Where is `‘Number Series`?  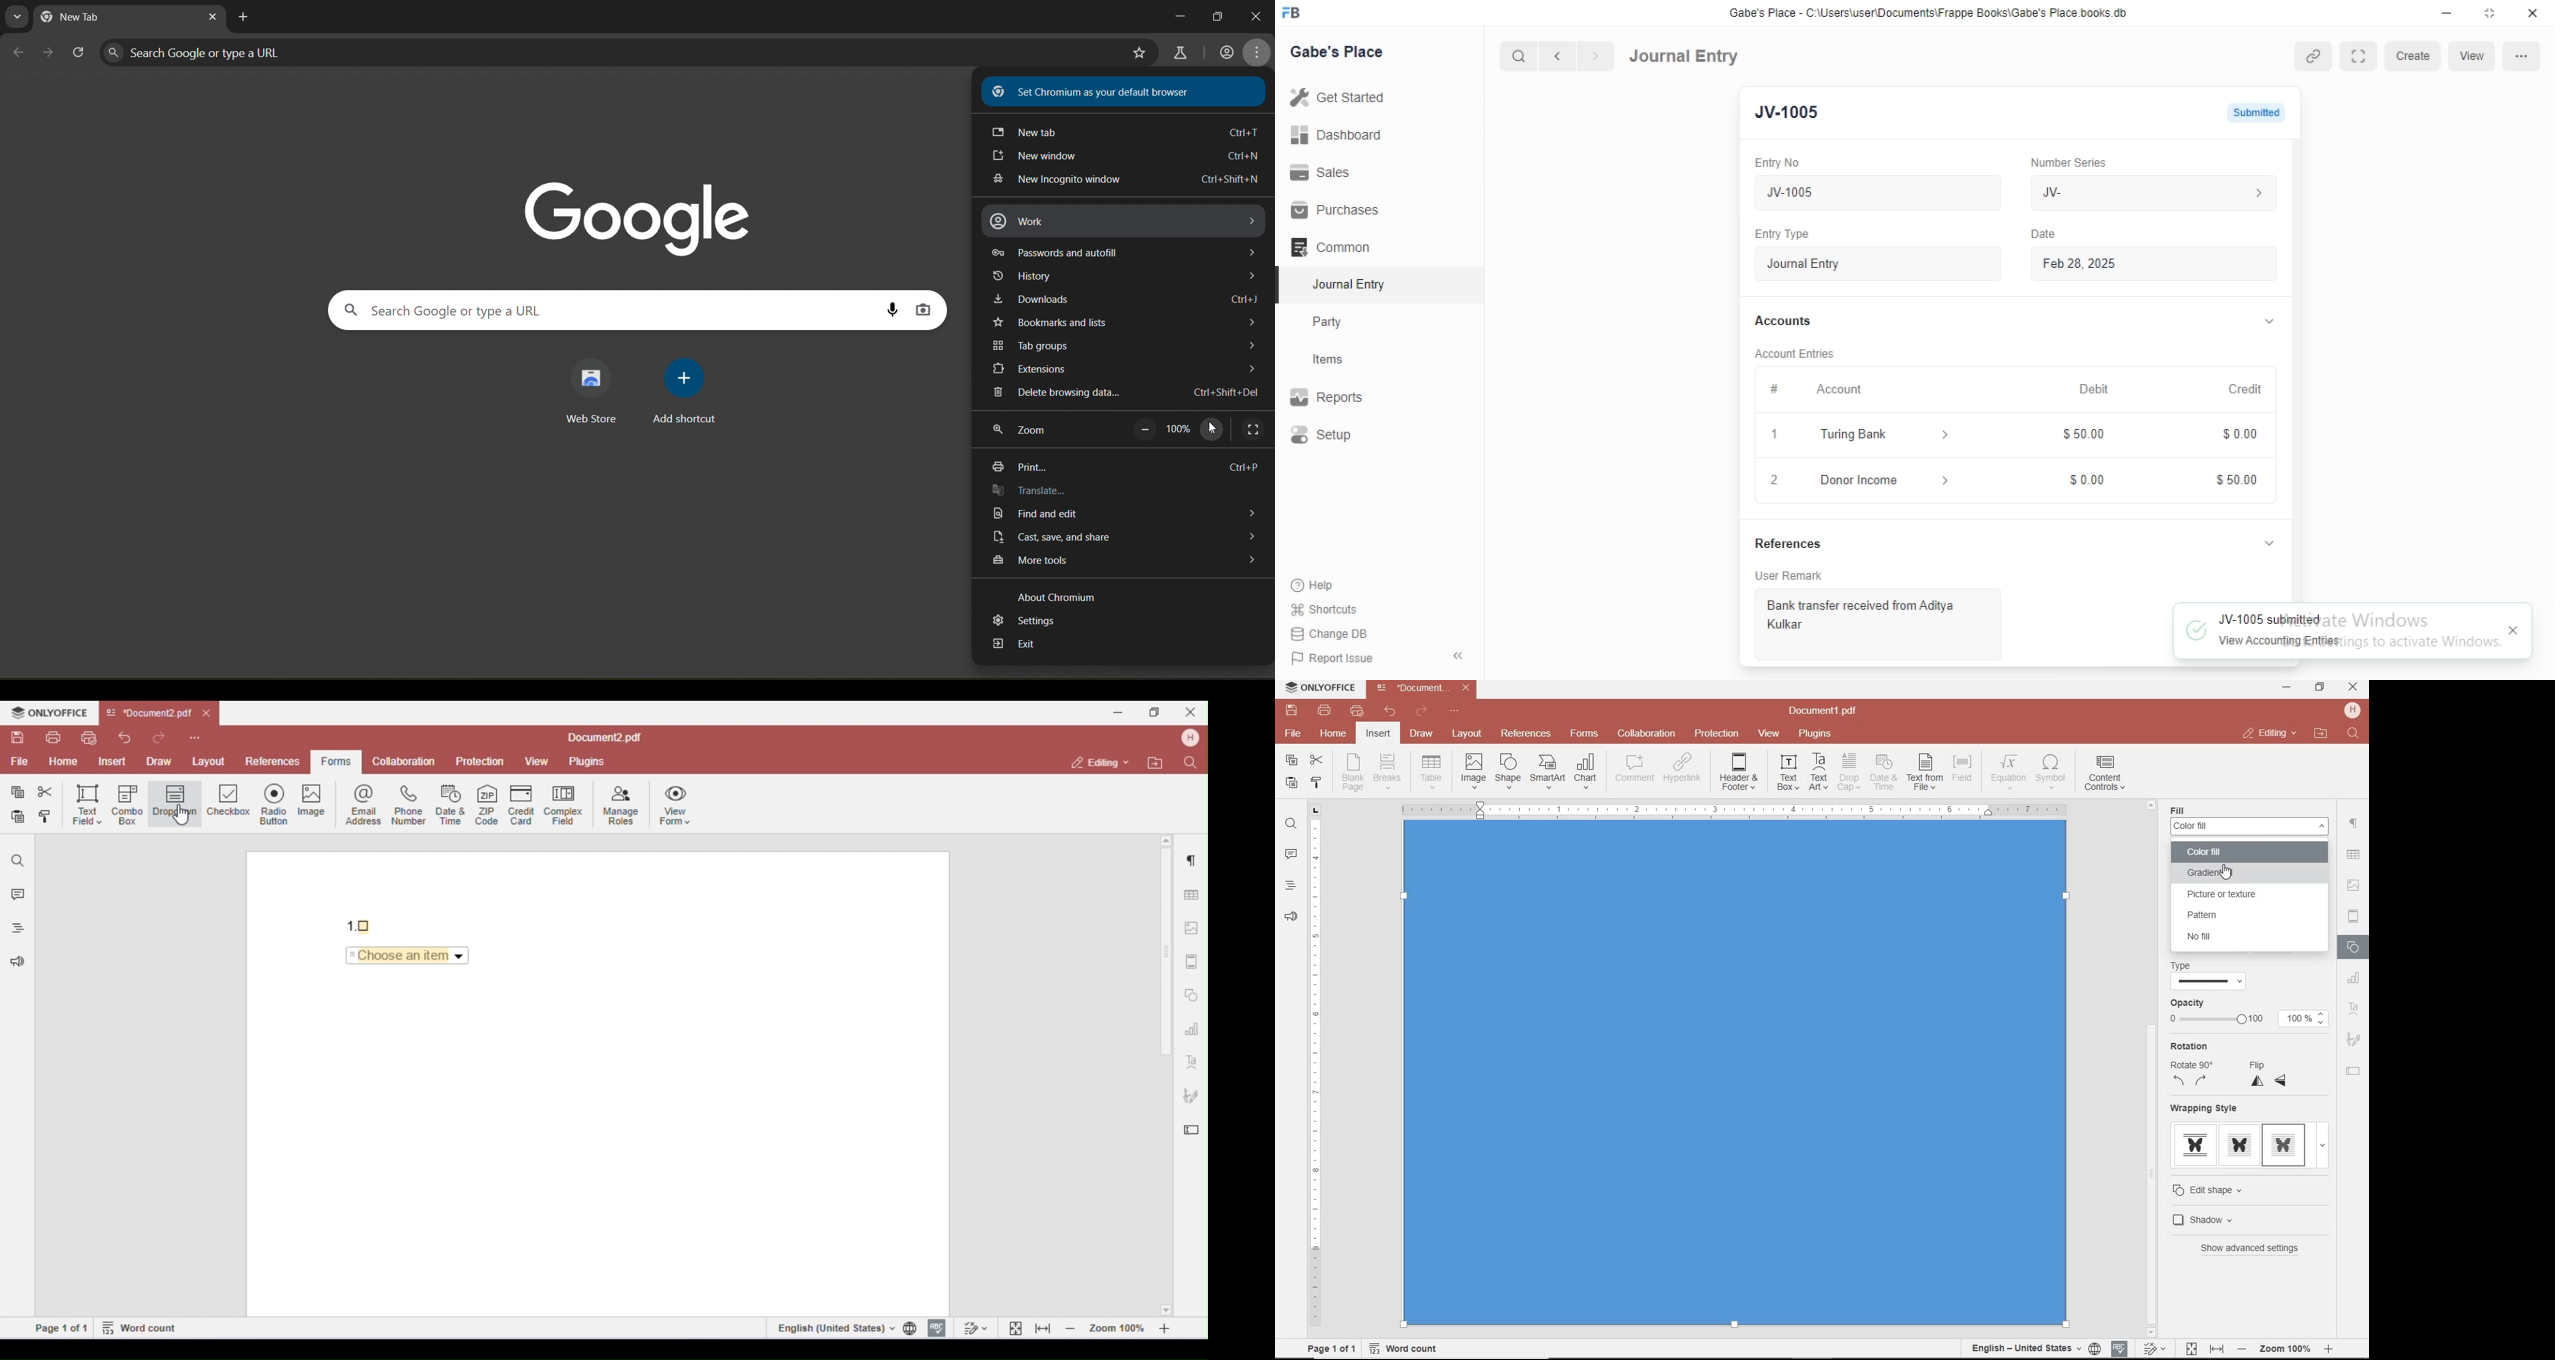
‘Number Series is located at coordinates (2080, 160).